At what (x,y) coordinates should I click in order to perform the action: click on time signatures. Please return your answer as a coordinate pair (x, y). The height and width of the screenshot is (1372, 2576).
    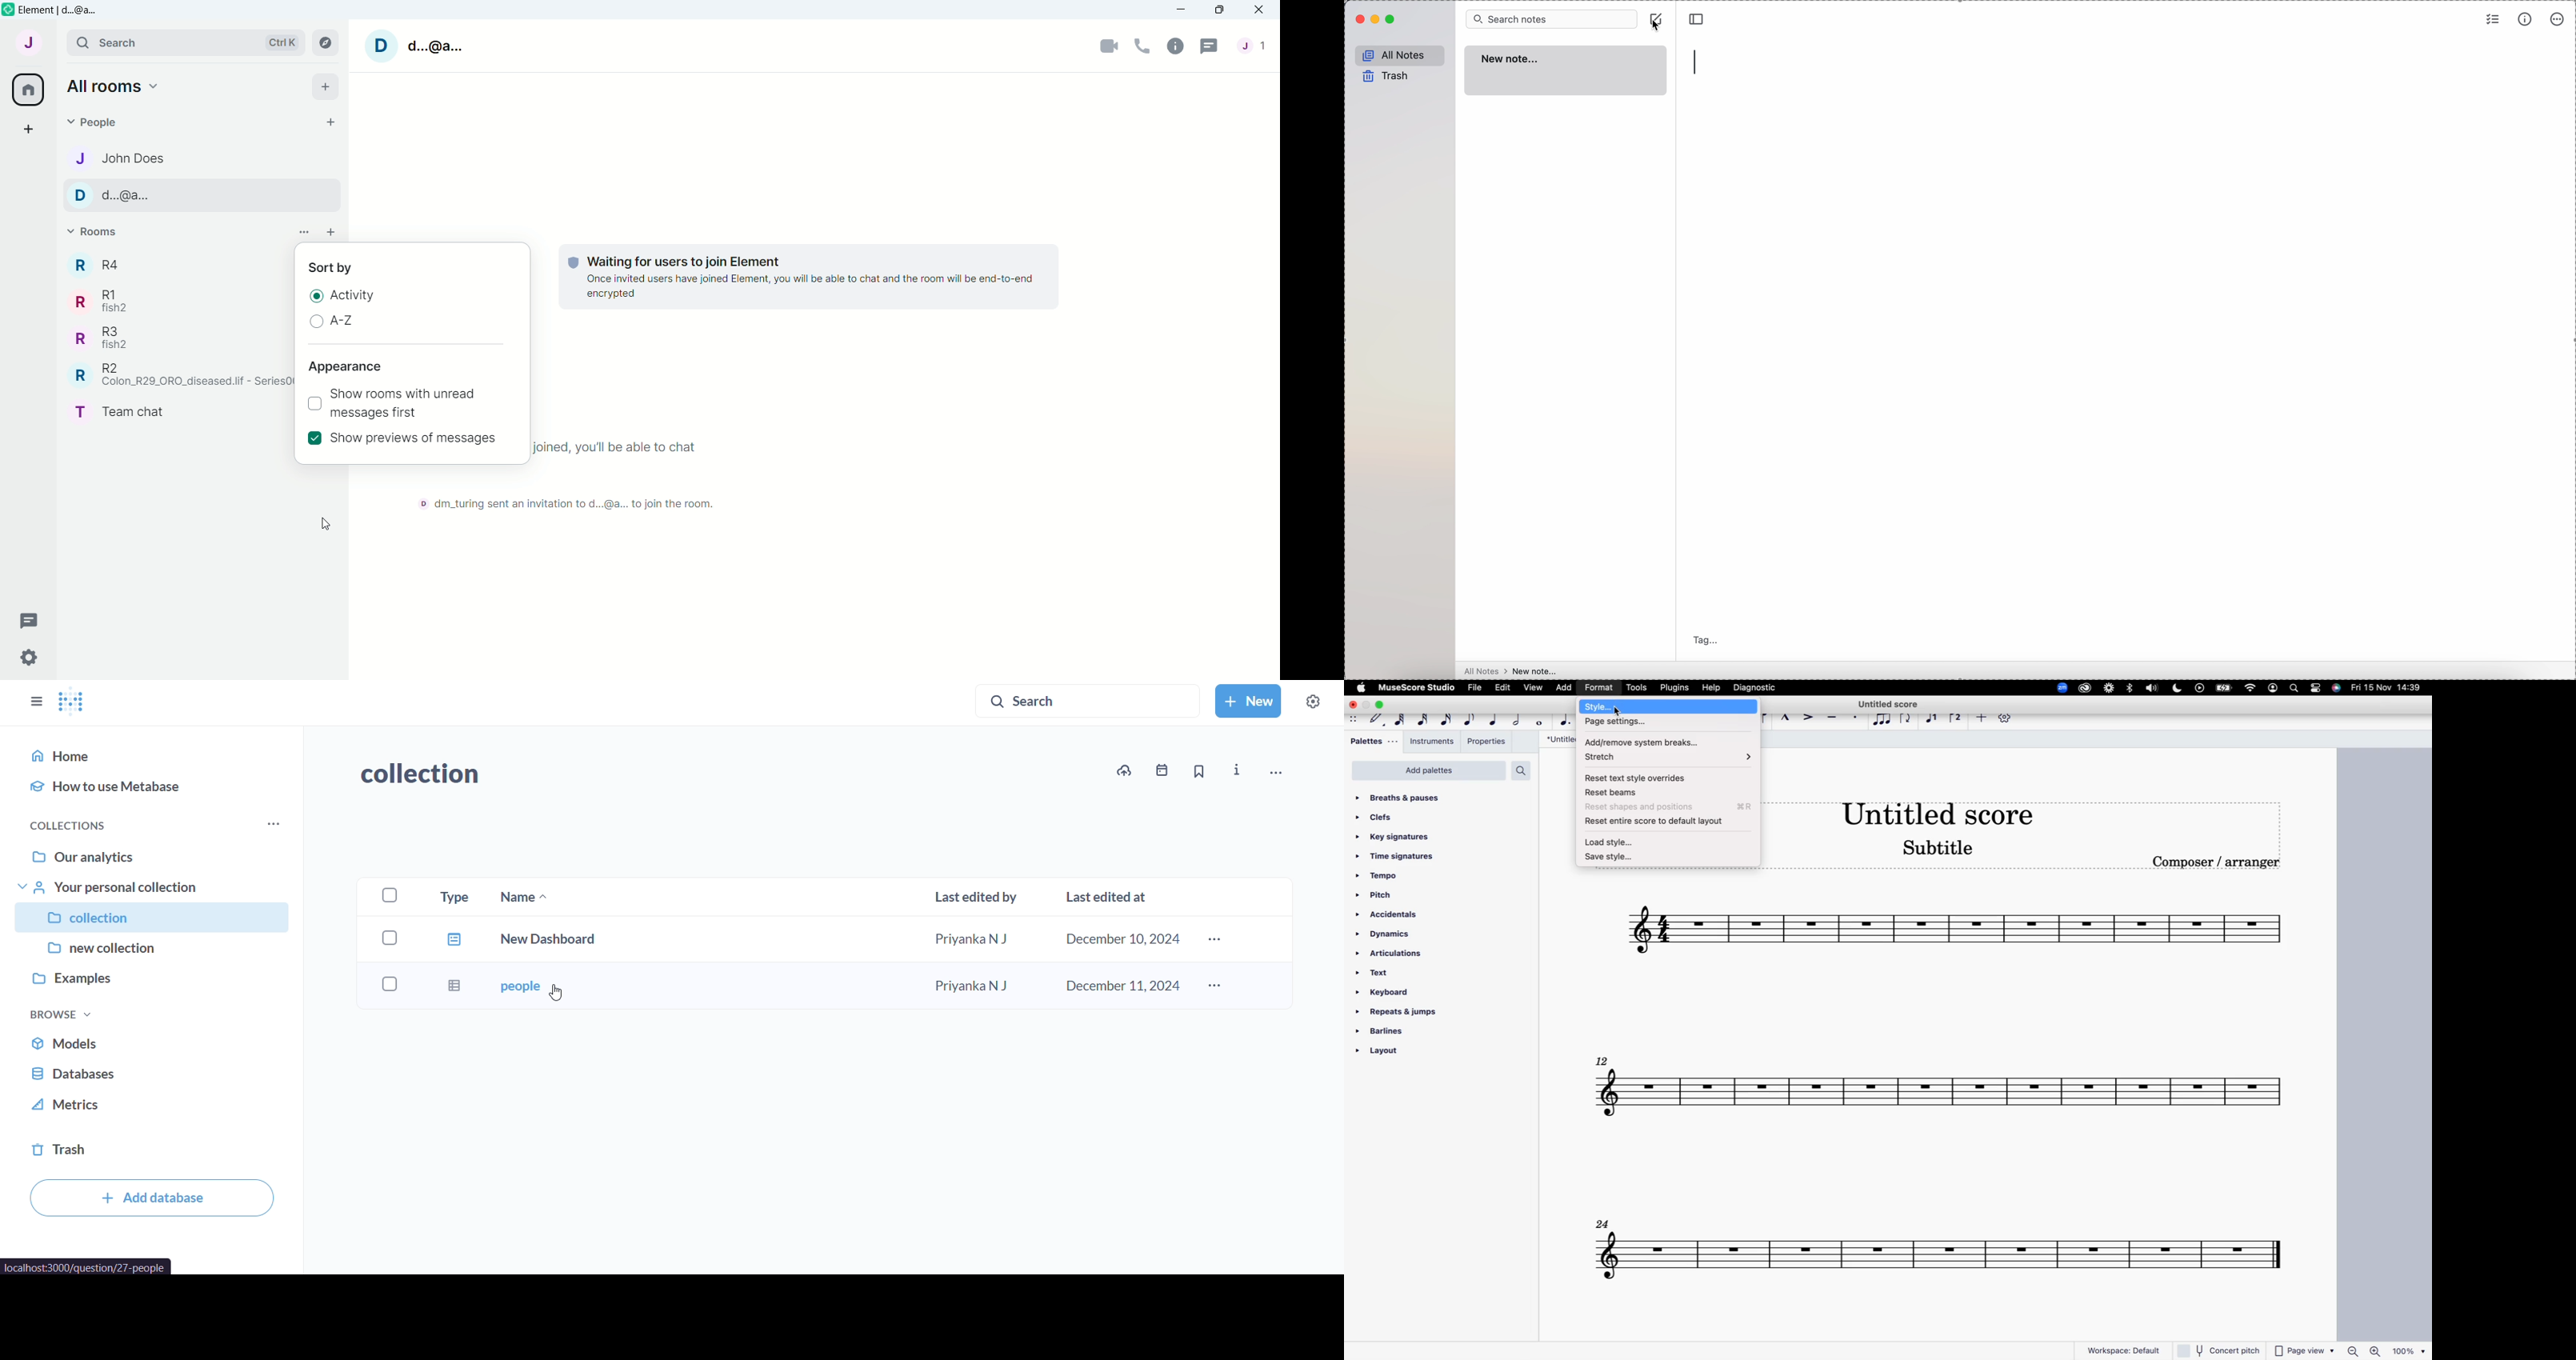
    Looking at the image, I should click on (1399, 856).